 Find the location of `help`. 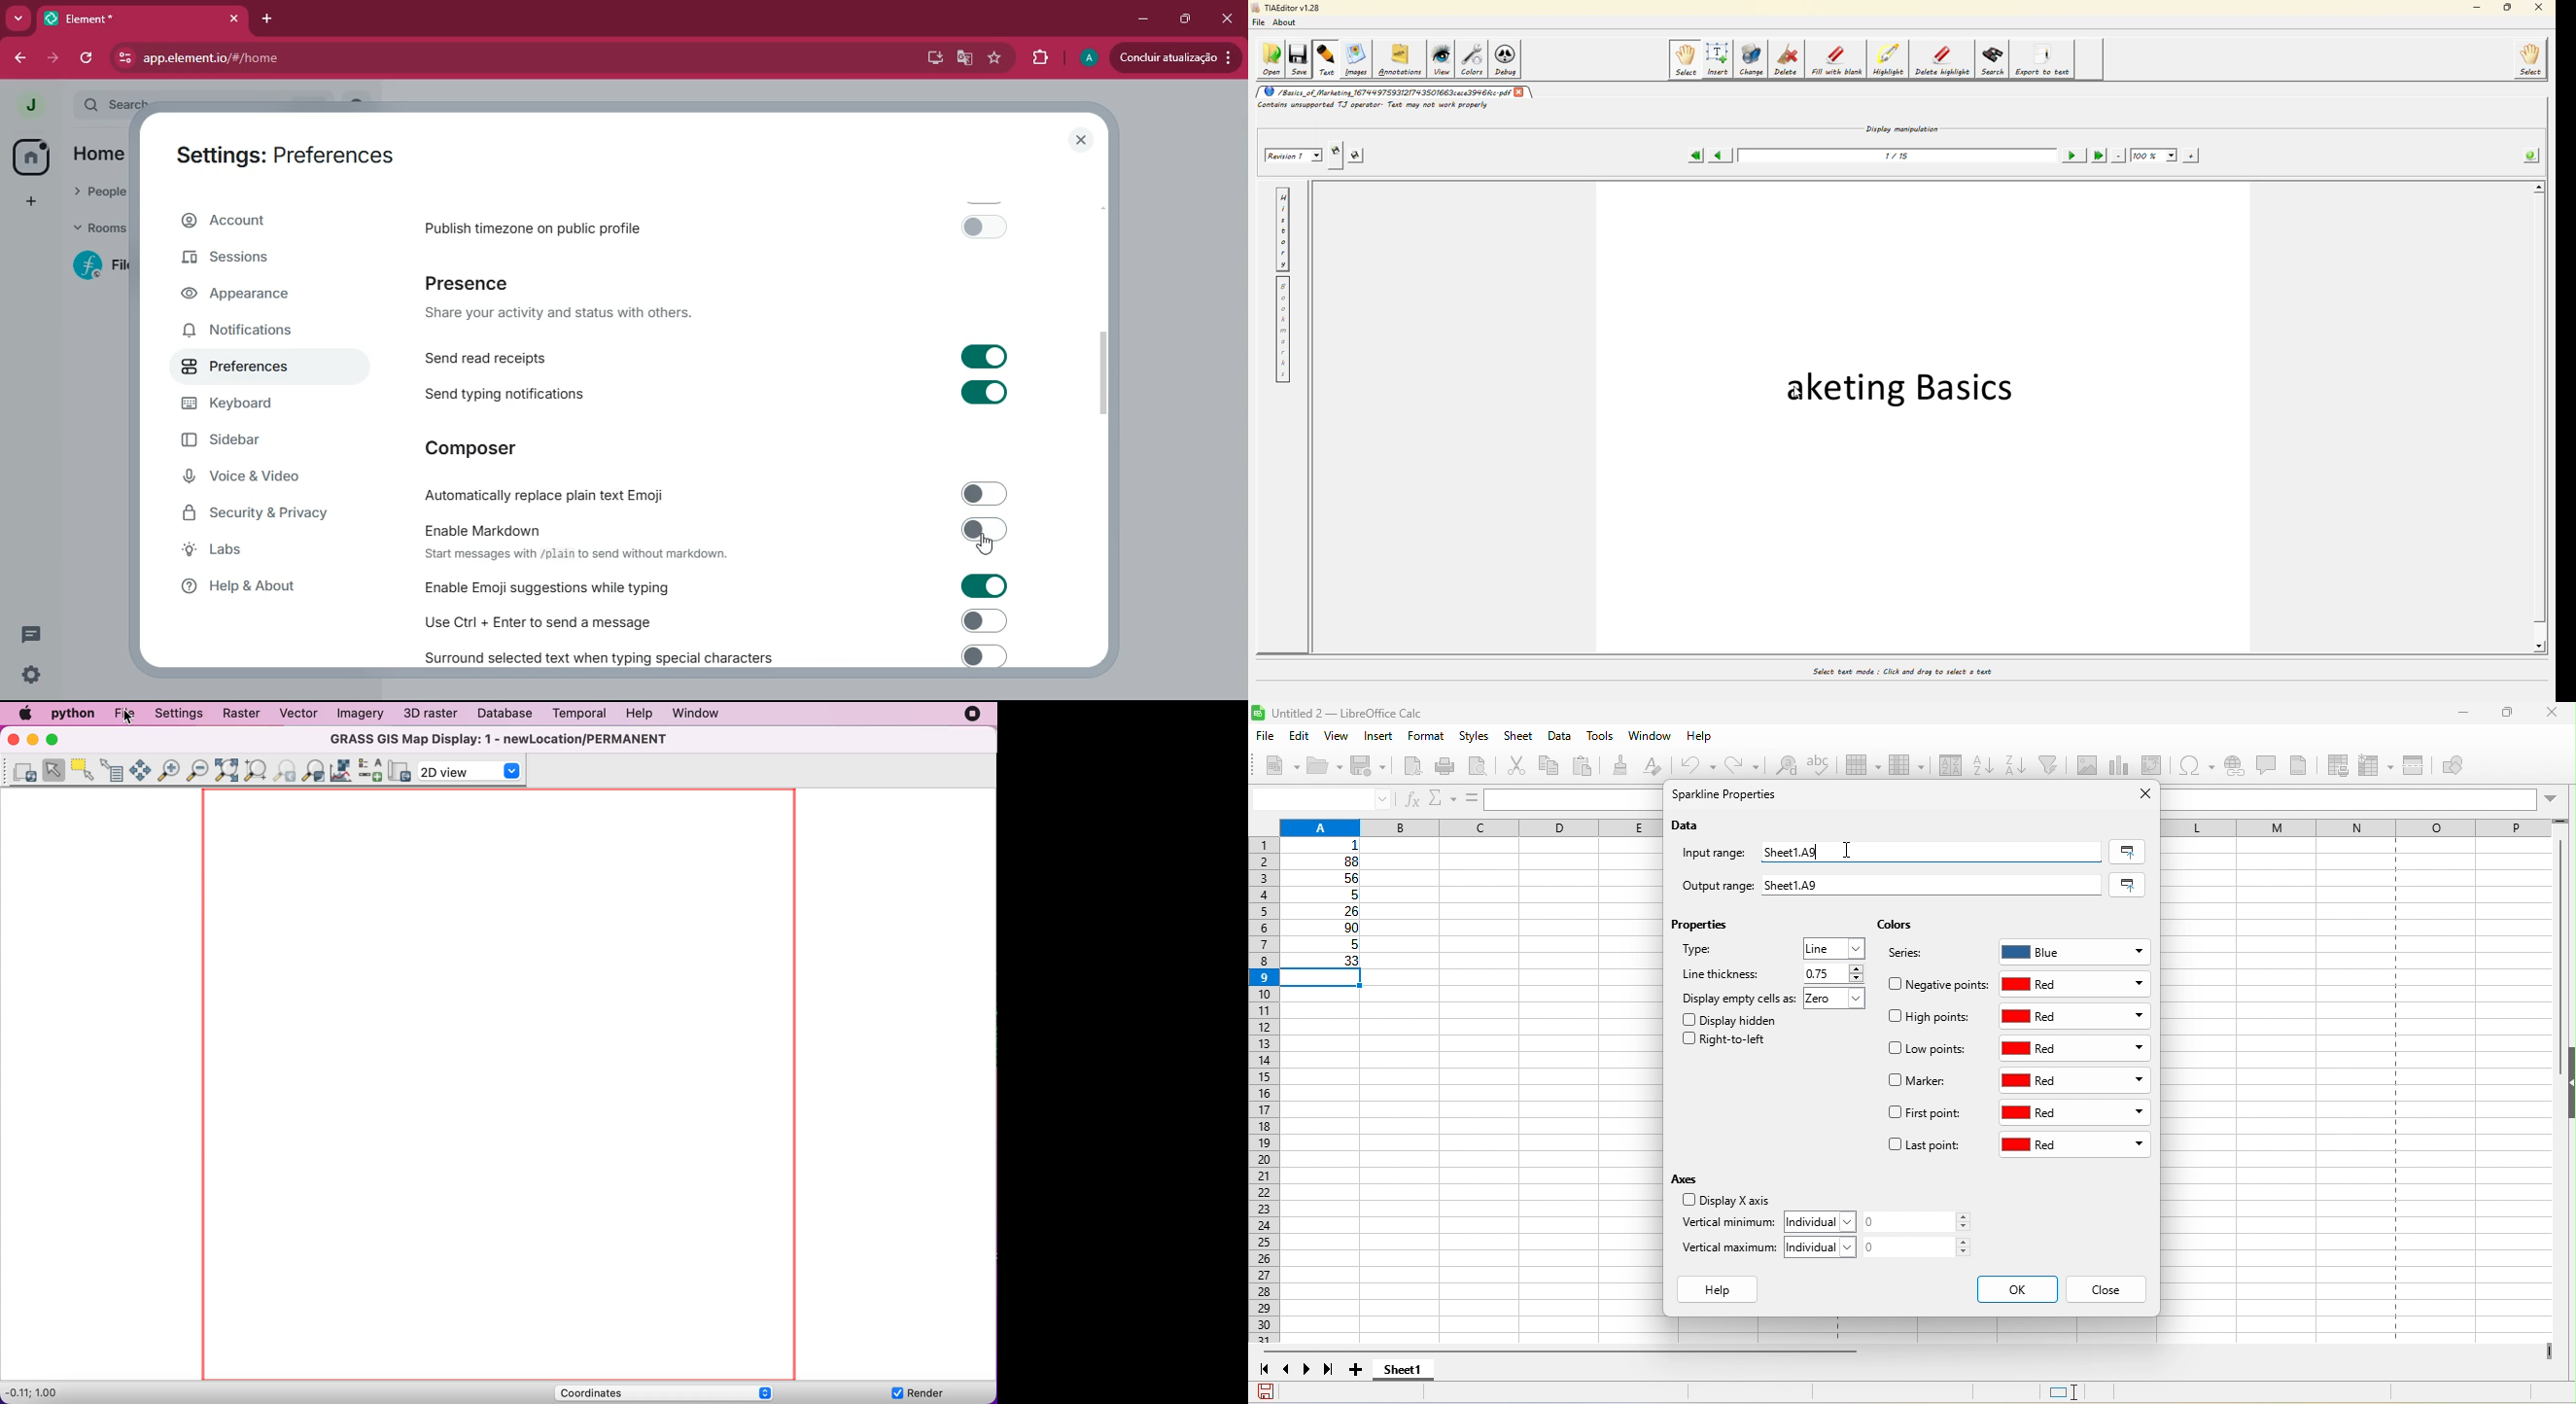

help is located at coordinates (1700, 740).